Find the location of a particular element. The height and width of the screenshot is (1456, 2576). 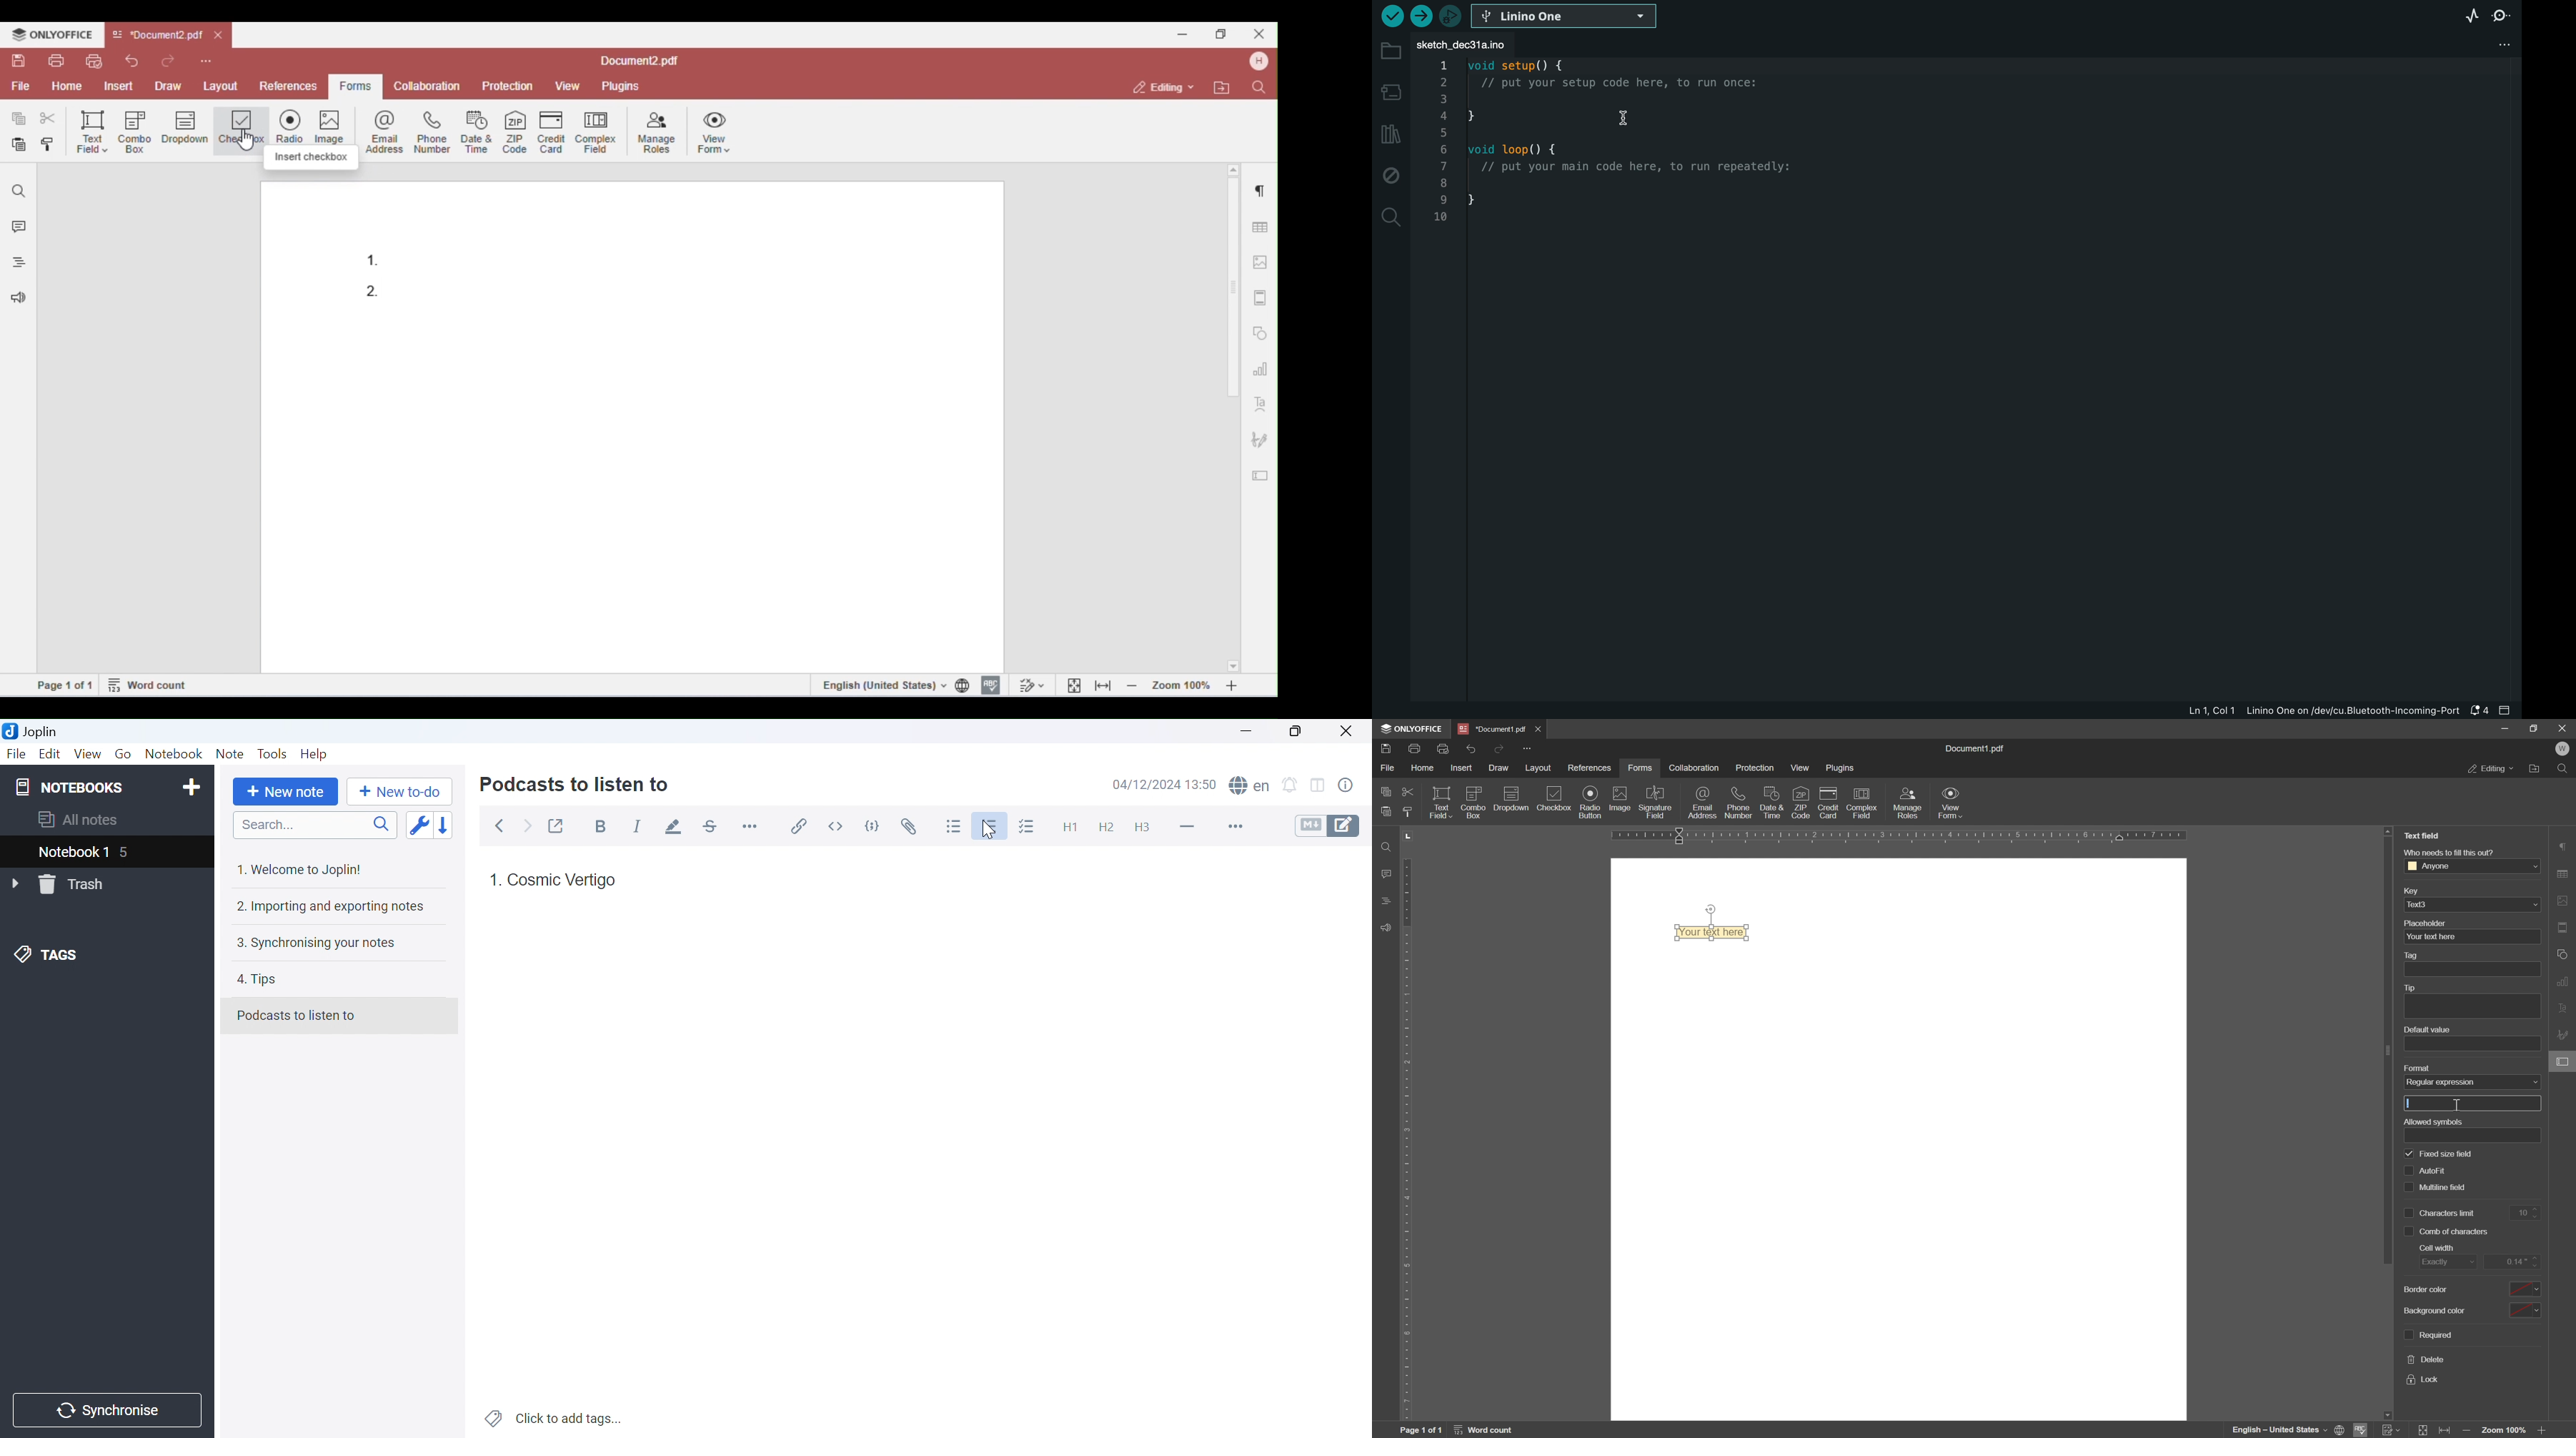

paste is located at coordinates (1387, 811).